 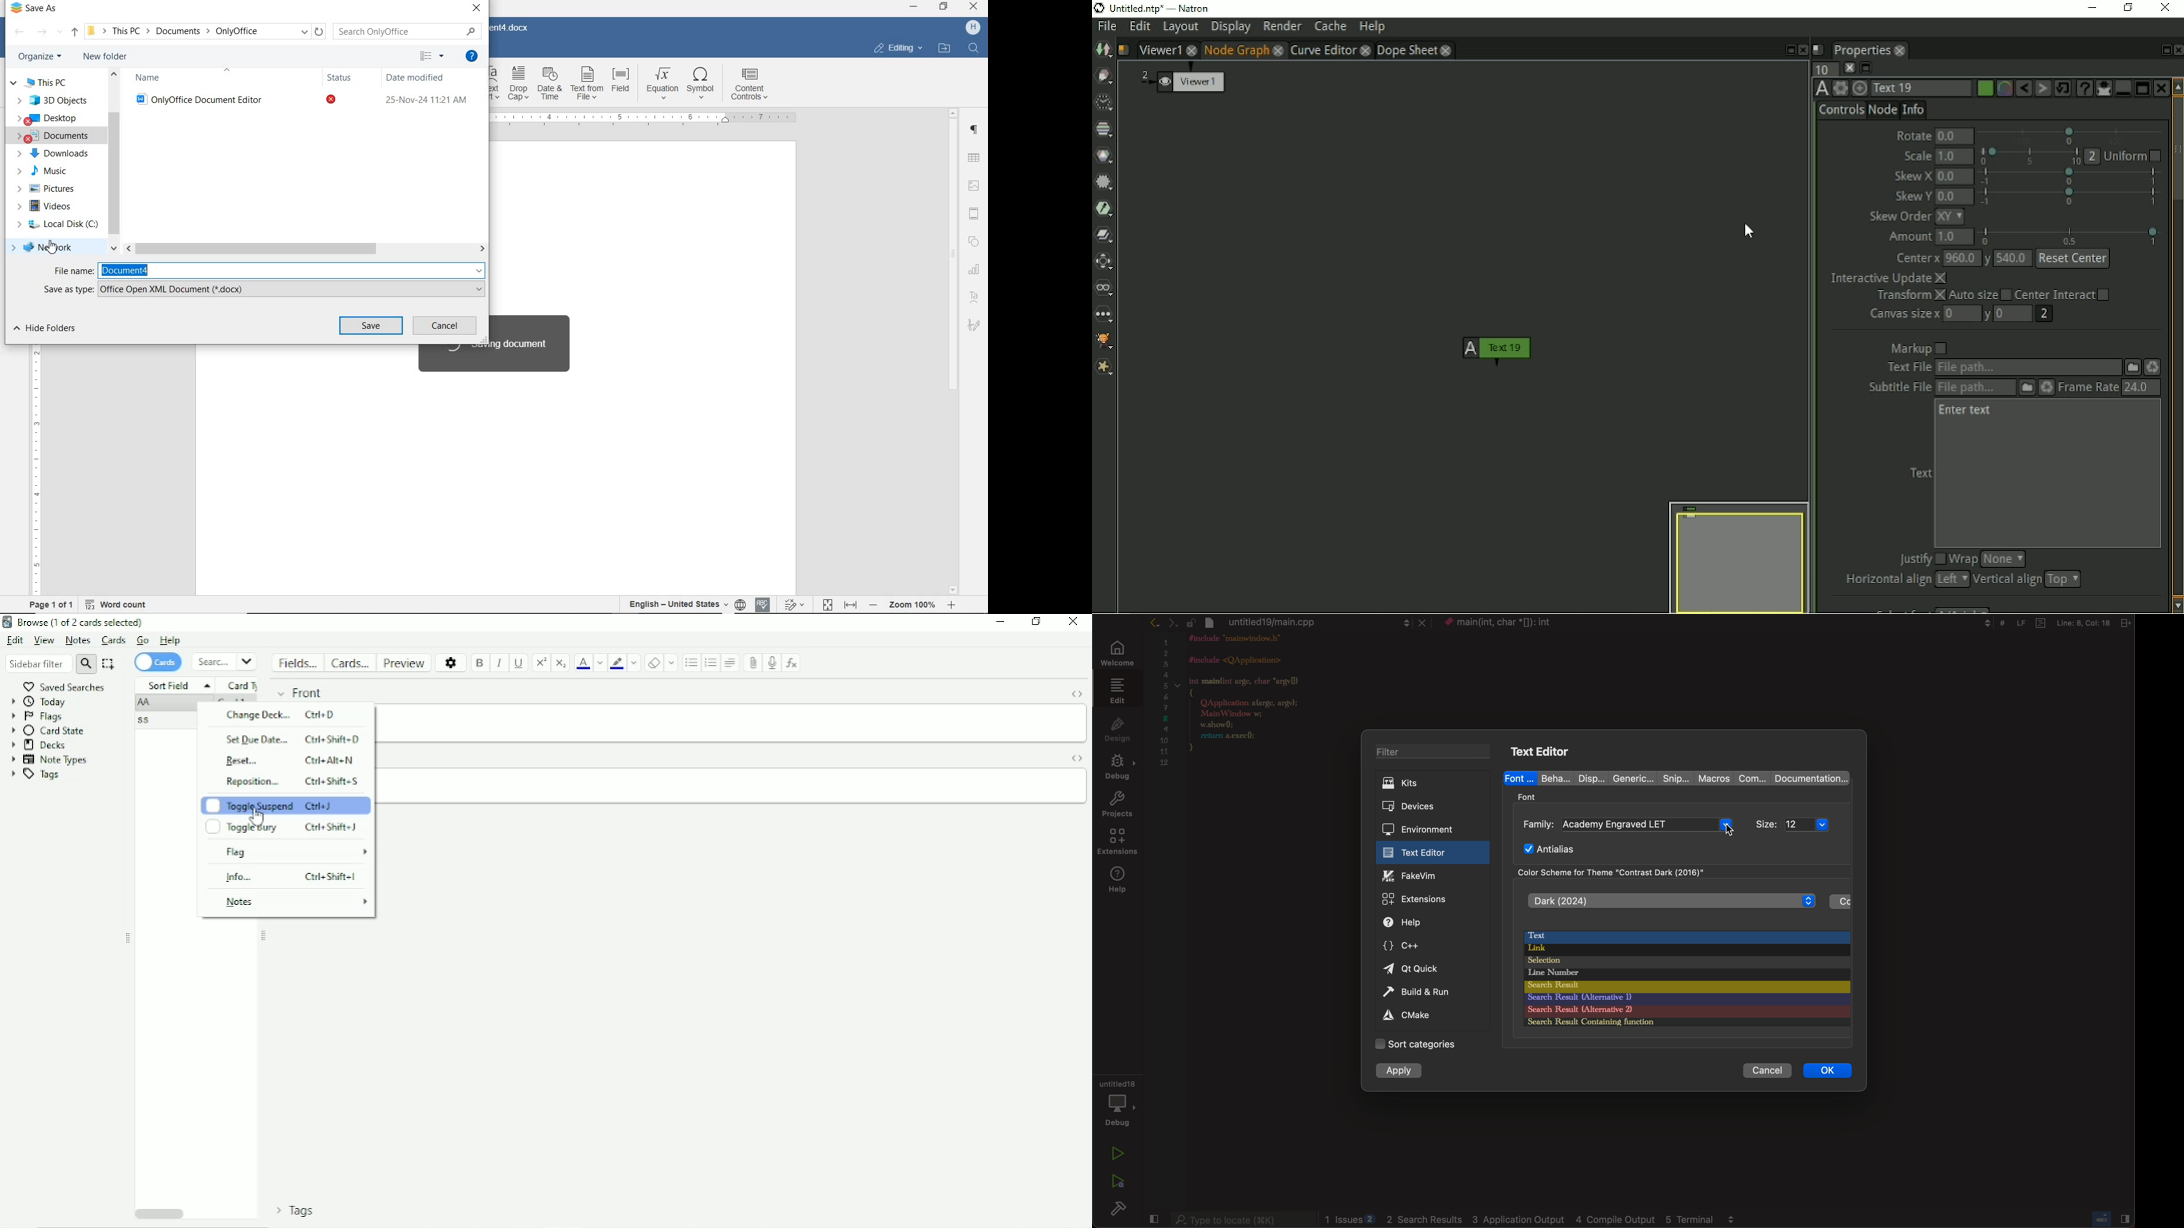 I want to click on cmake, so click(x=1409, y=1016).